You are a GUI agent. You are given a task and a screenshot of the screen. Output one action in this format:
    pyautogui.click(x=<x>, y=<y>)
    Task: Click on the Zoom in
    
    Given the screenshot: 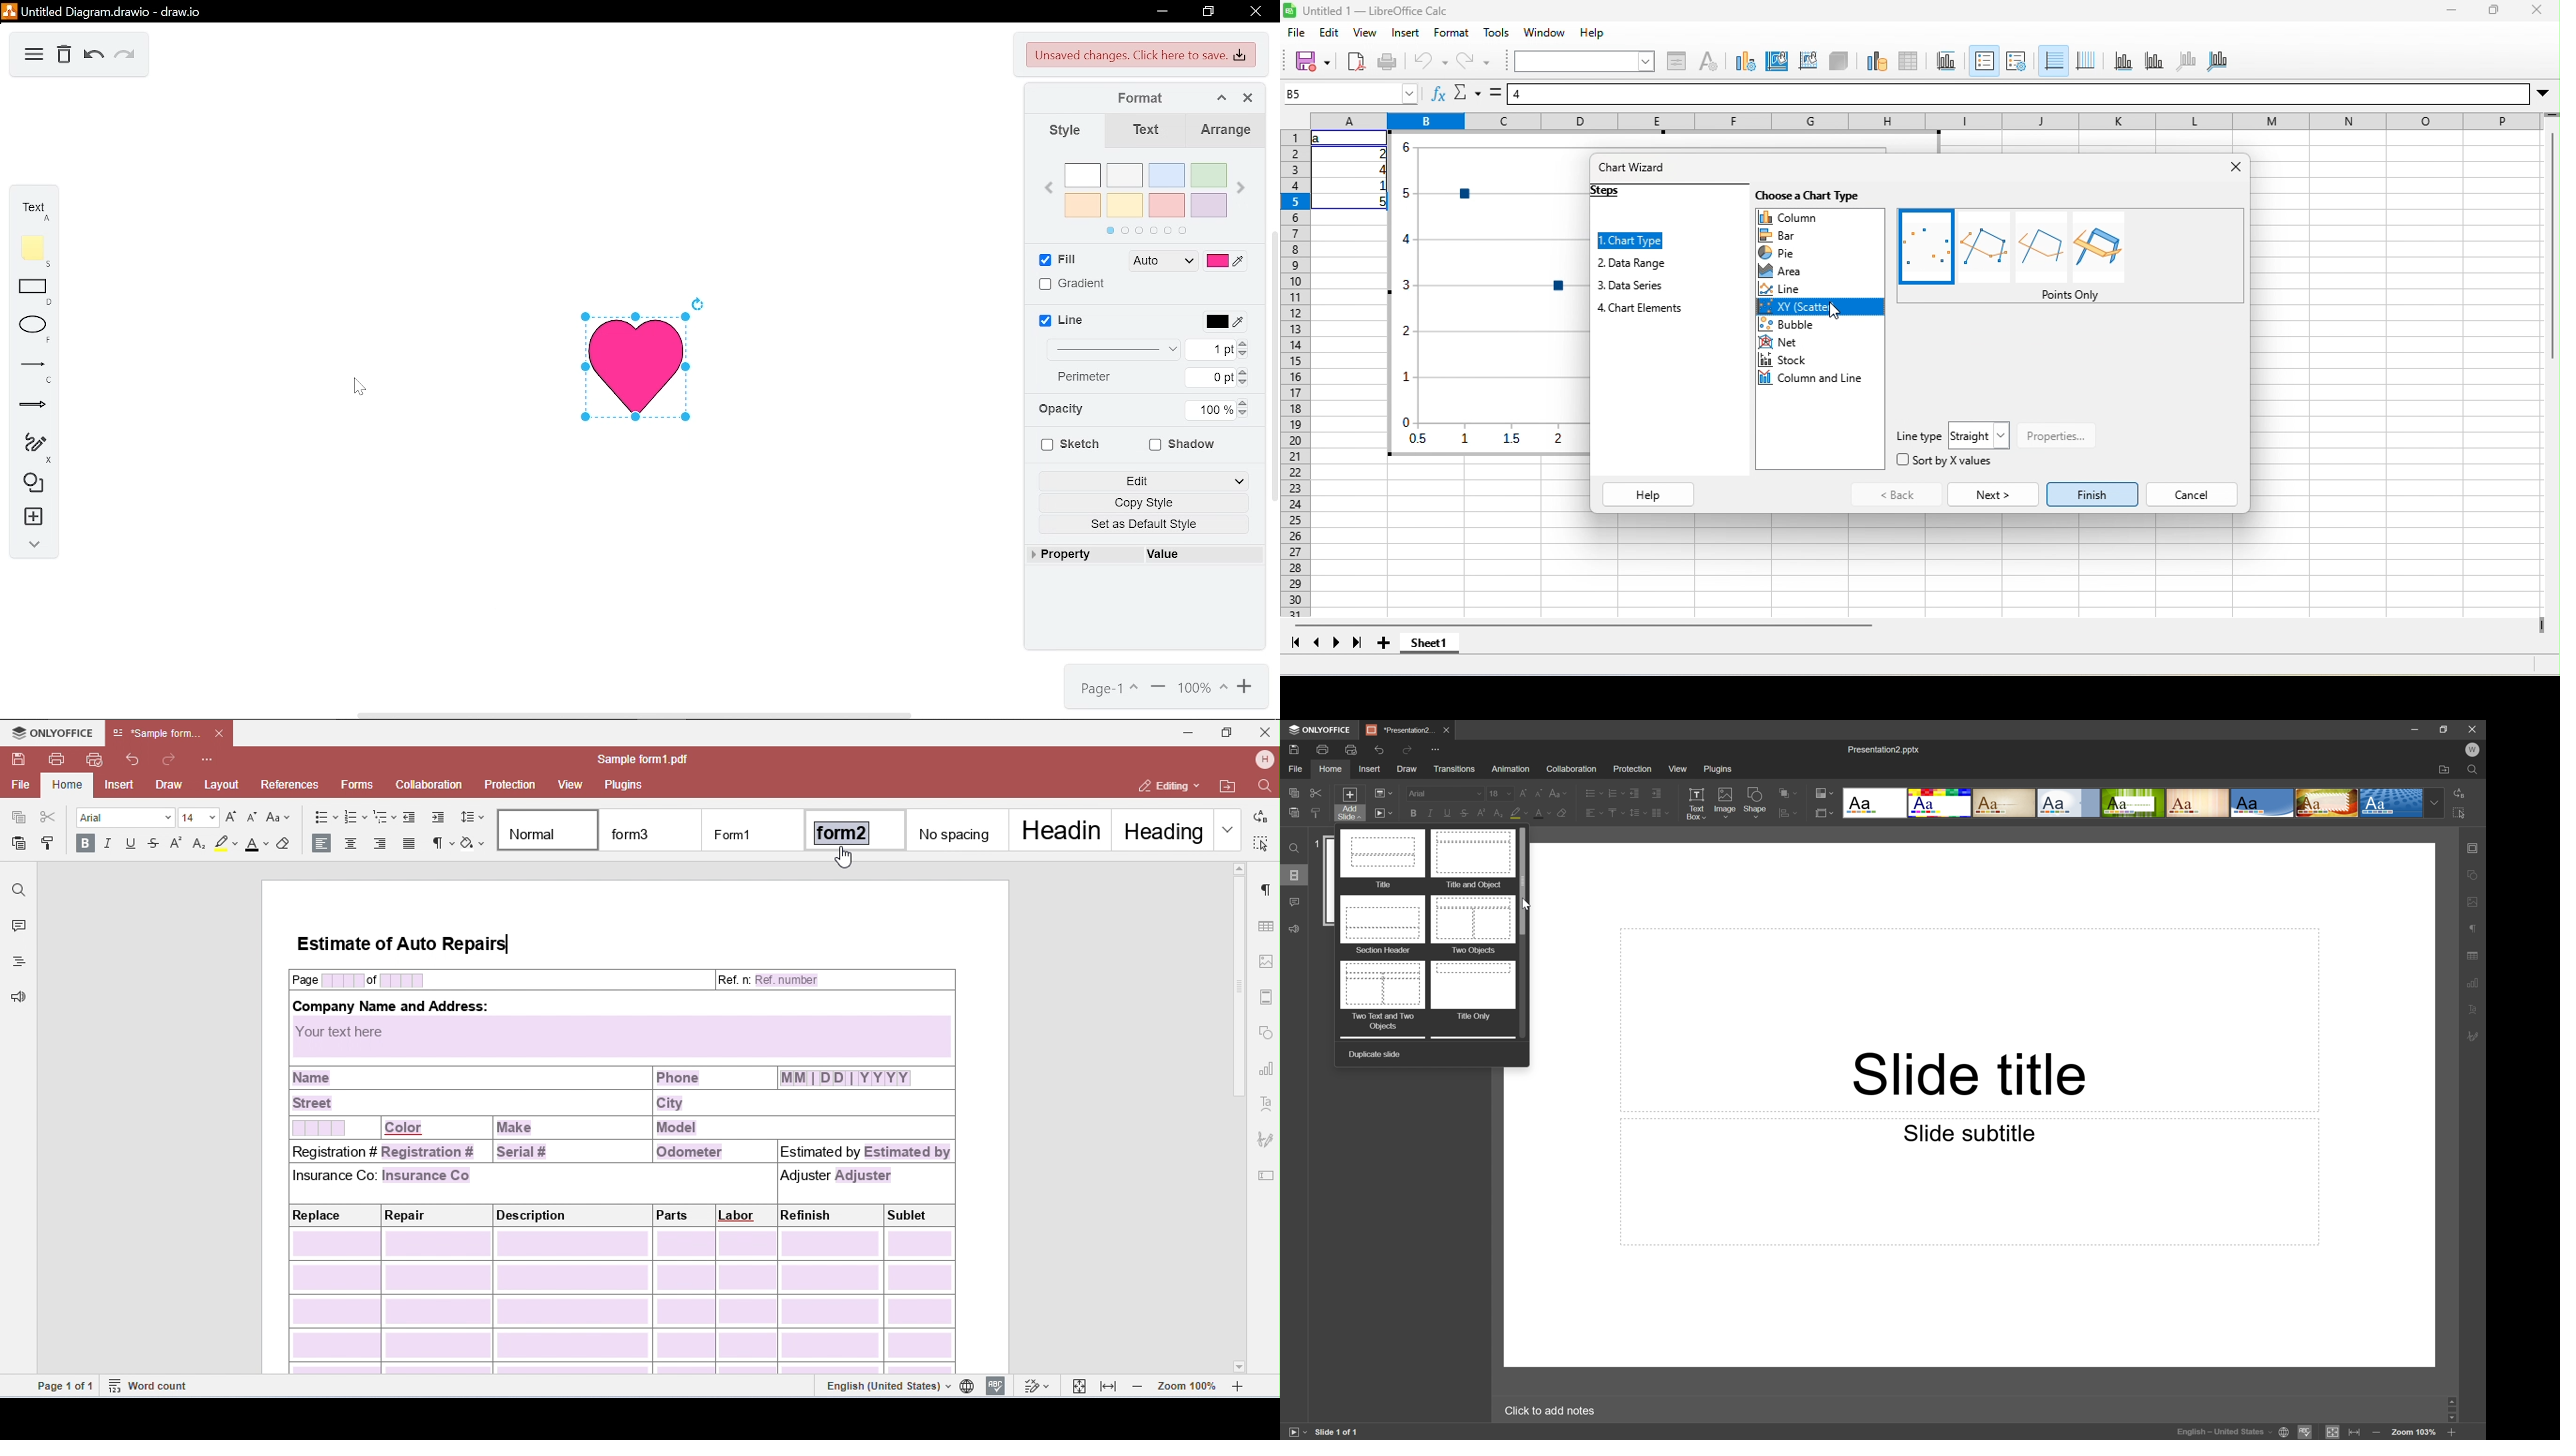 What is the action you would take?
    pyautogui.click(x=2452, y=1431)
    